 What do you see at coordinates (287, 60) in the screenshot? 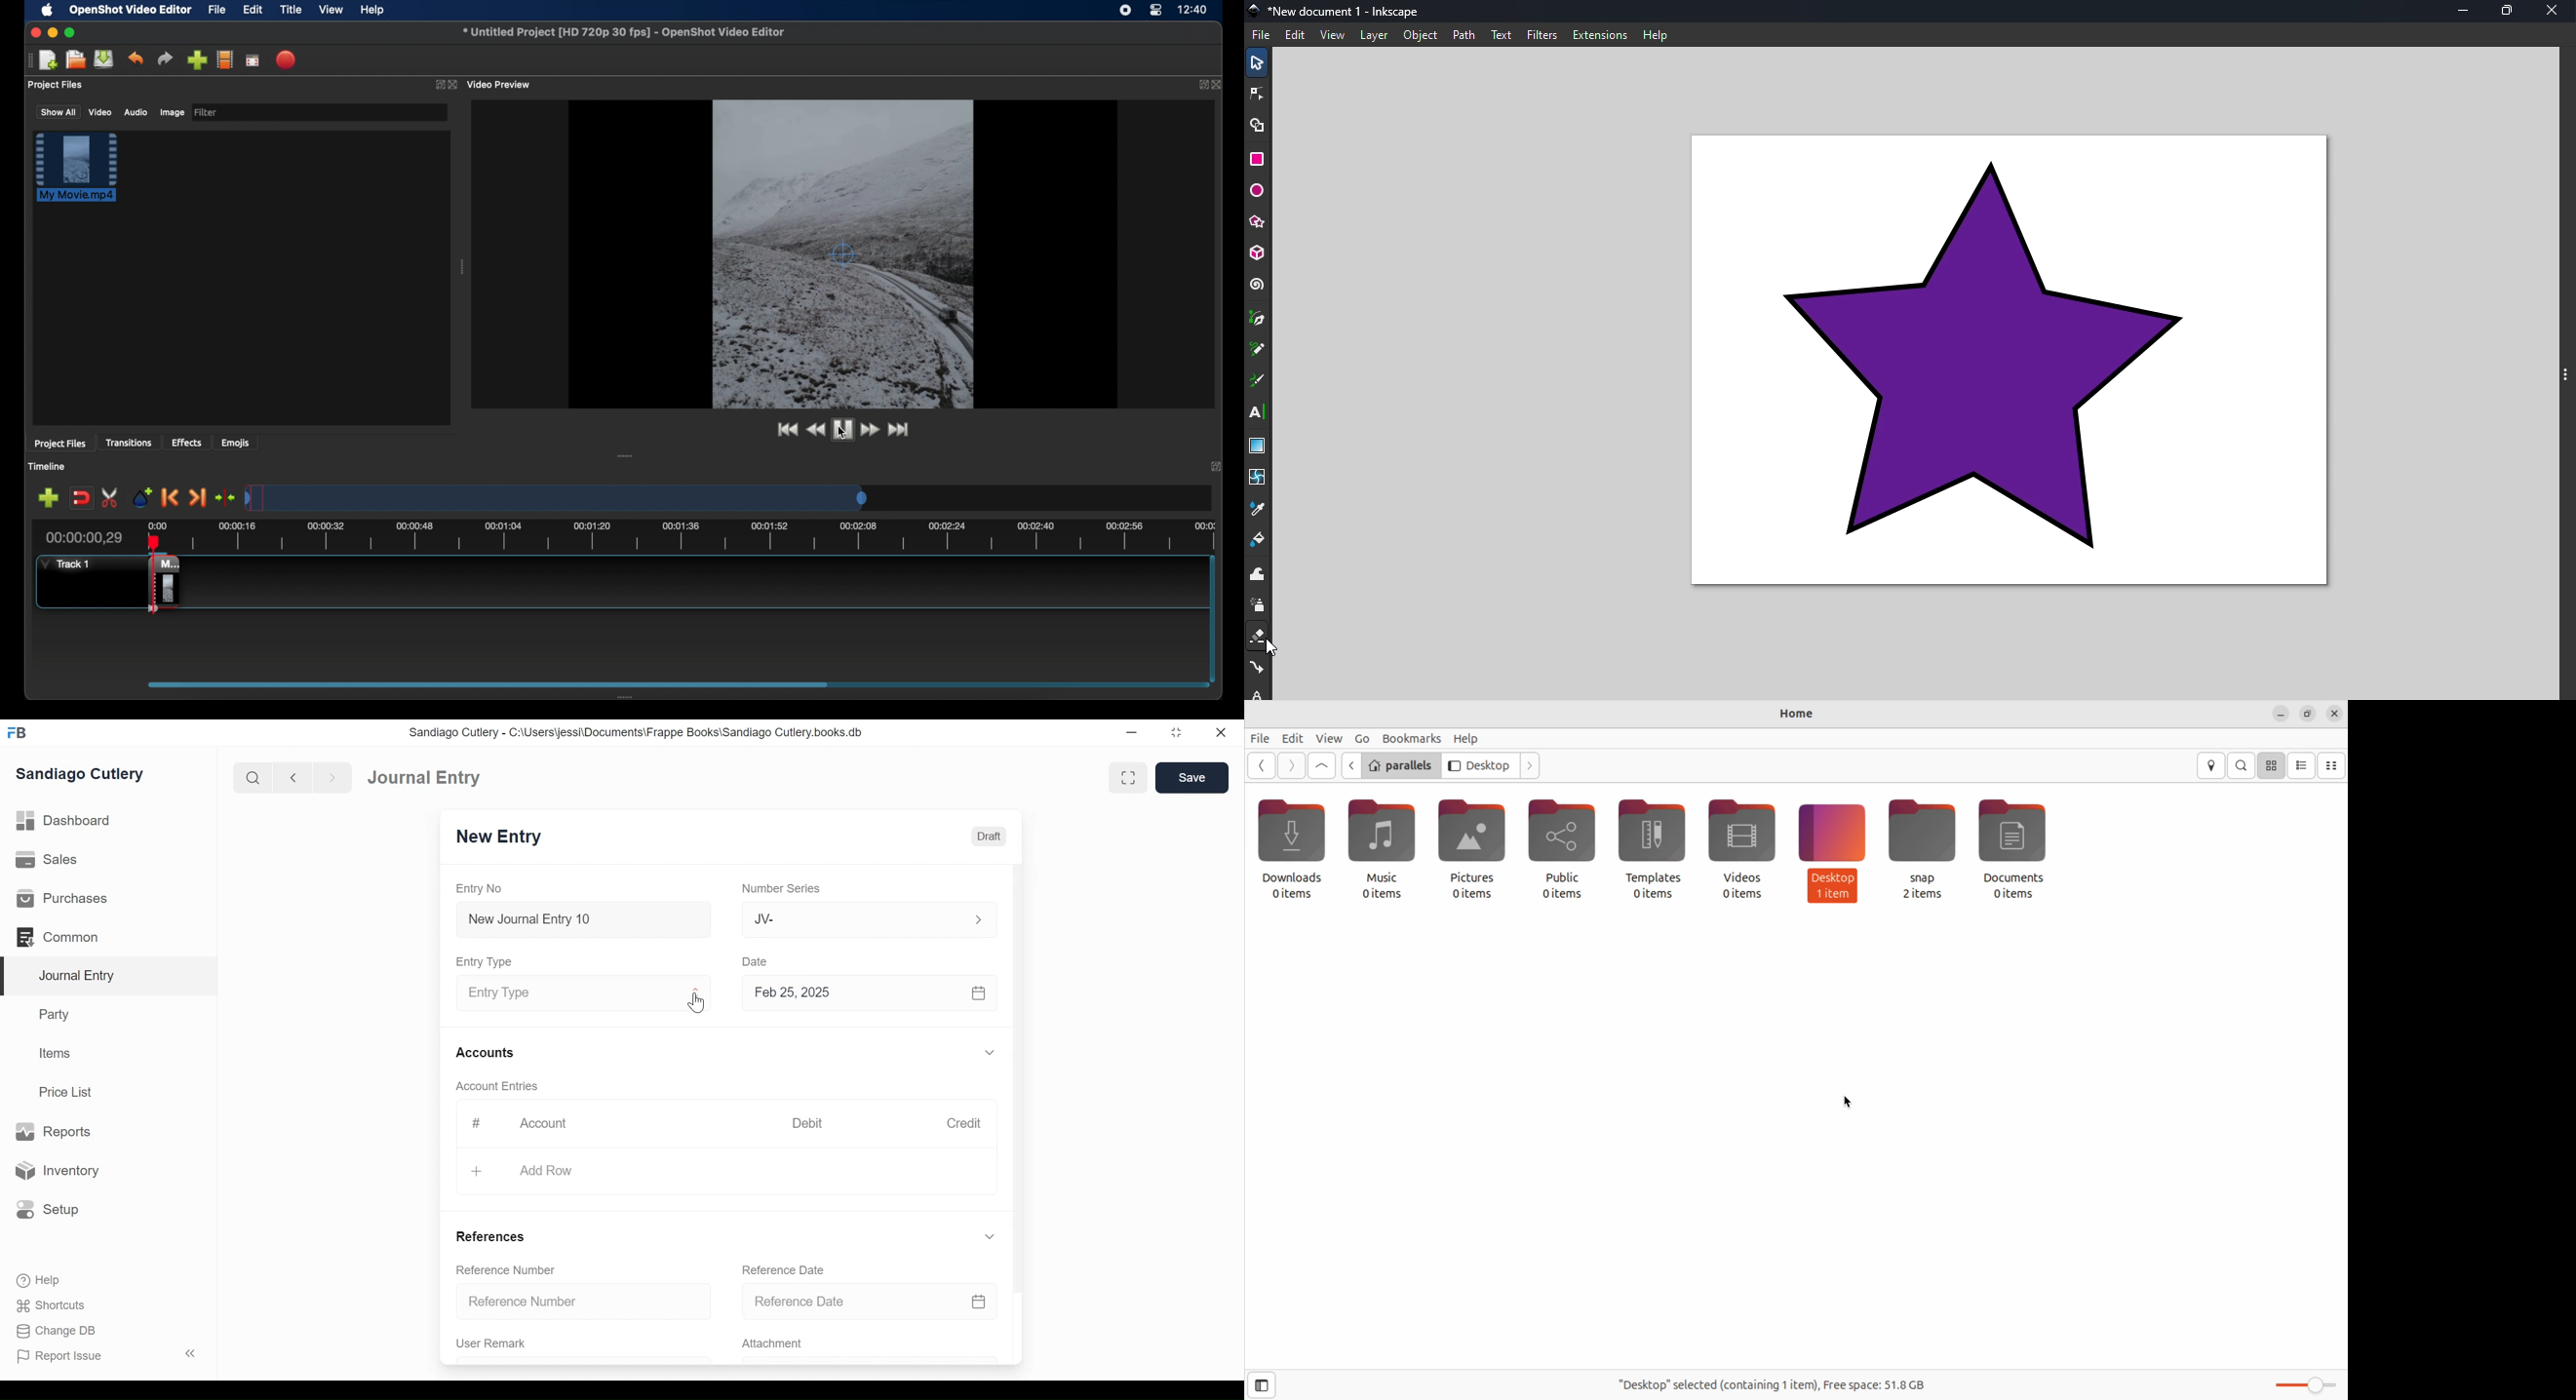
I see `export video` at bounding box center [287, 60].